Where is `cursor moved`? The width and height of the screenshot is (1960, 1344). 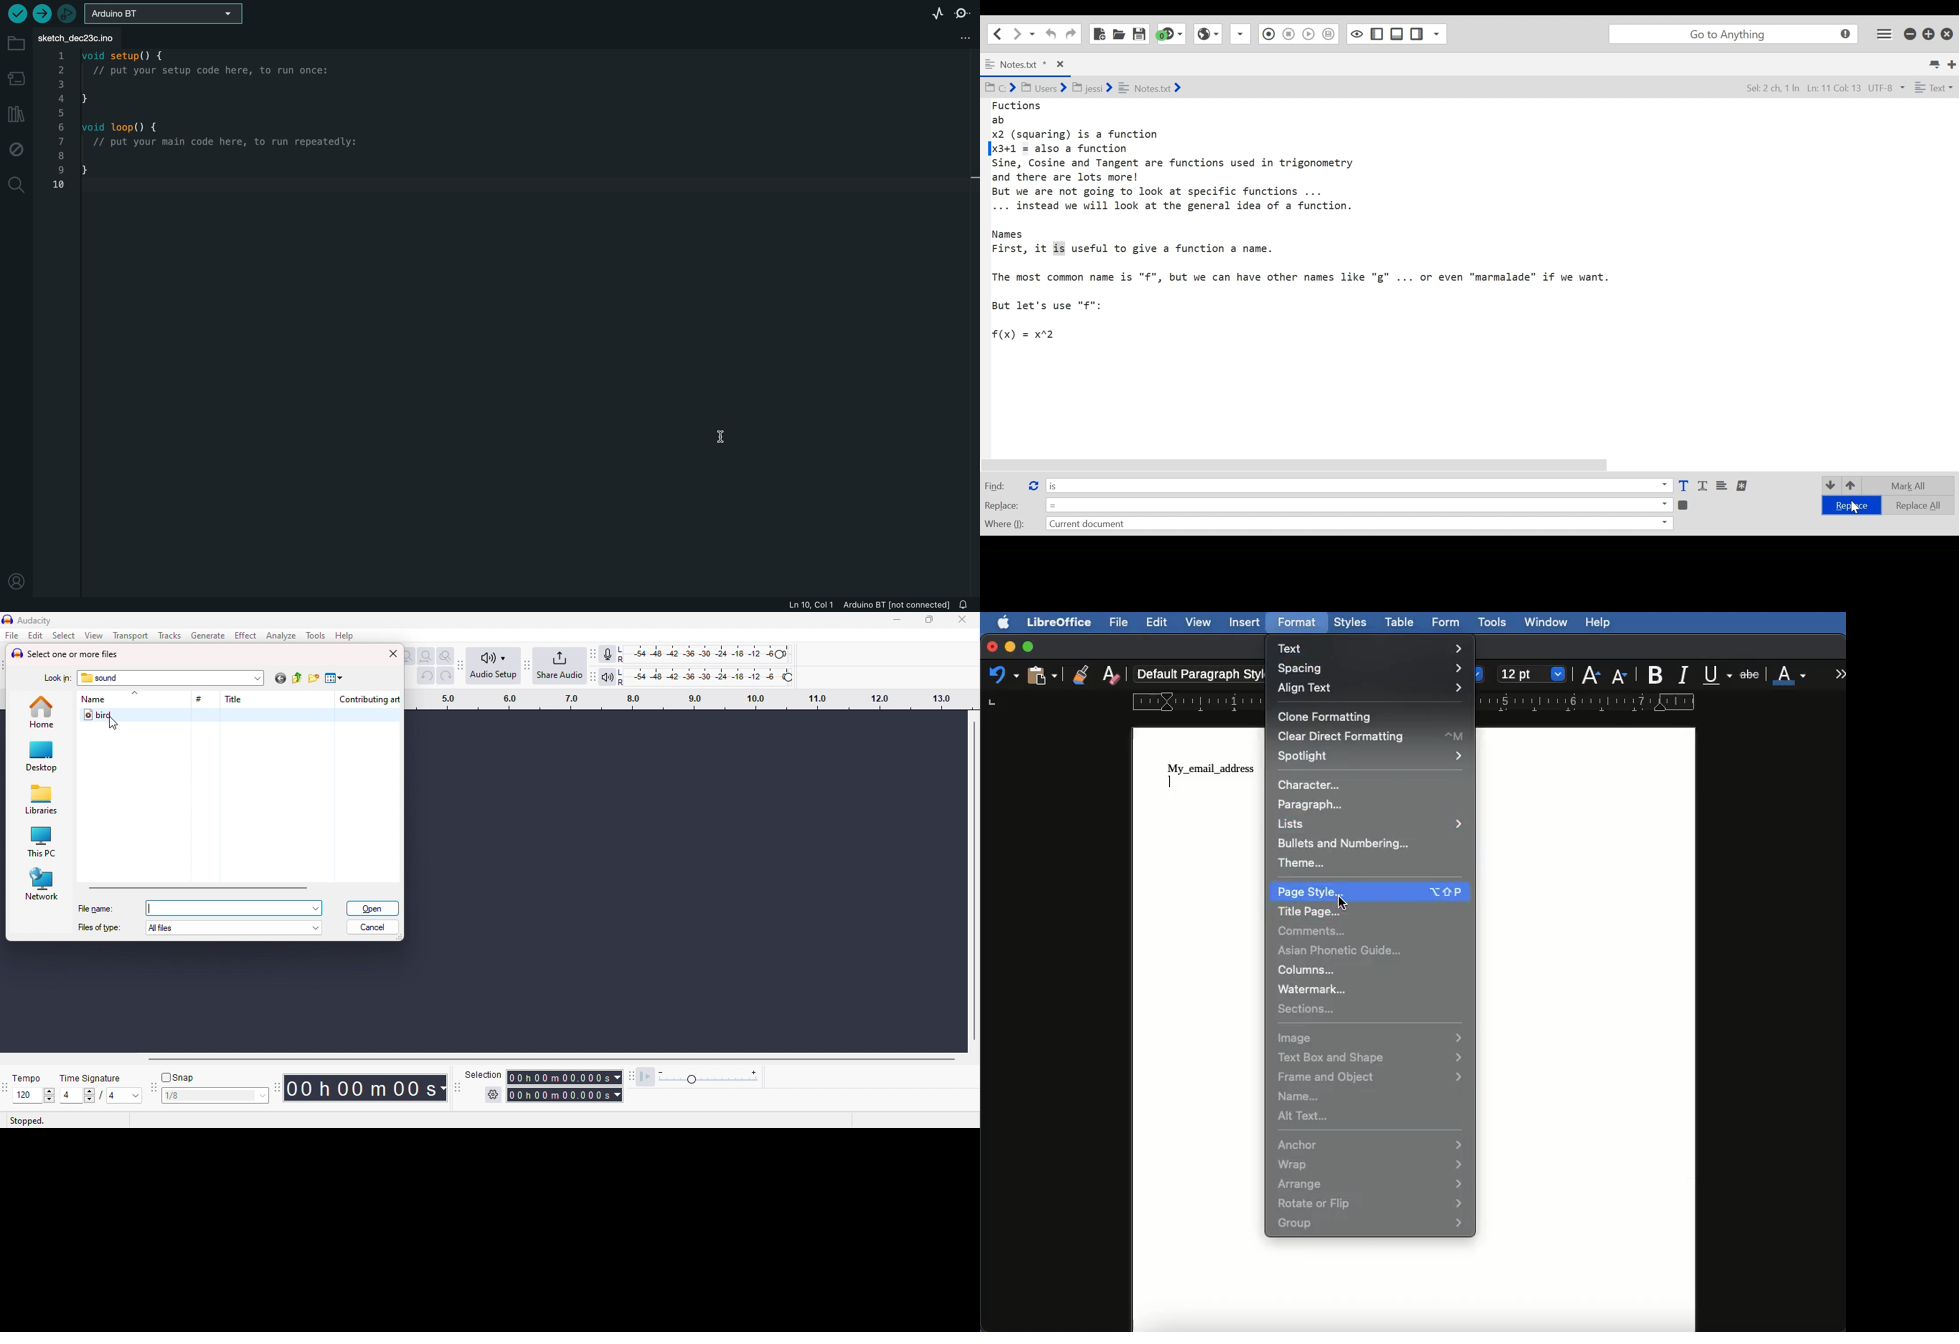 cursor moved is located at coordinates (113, 724).